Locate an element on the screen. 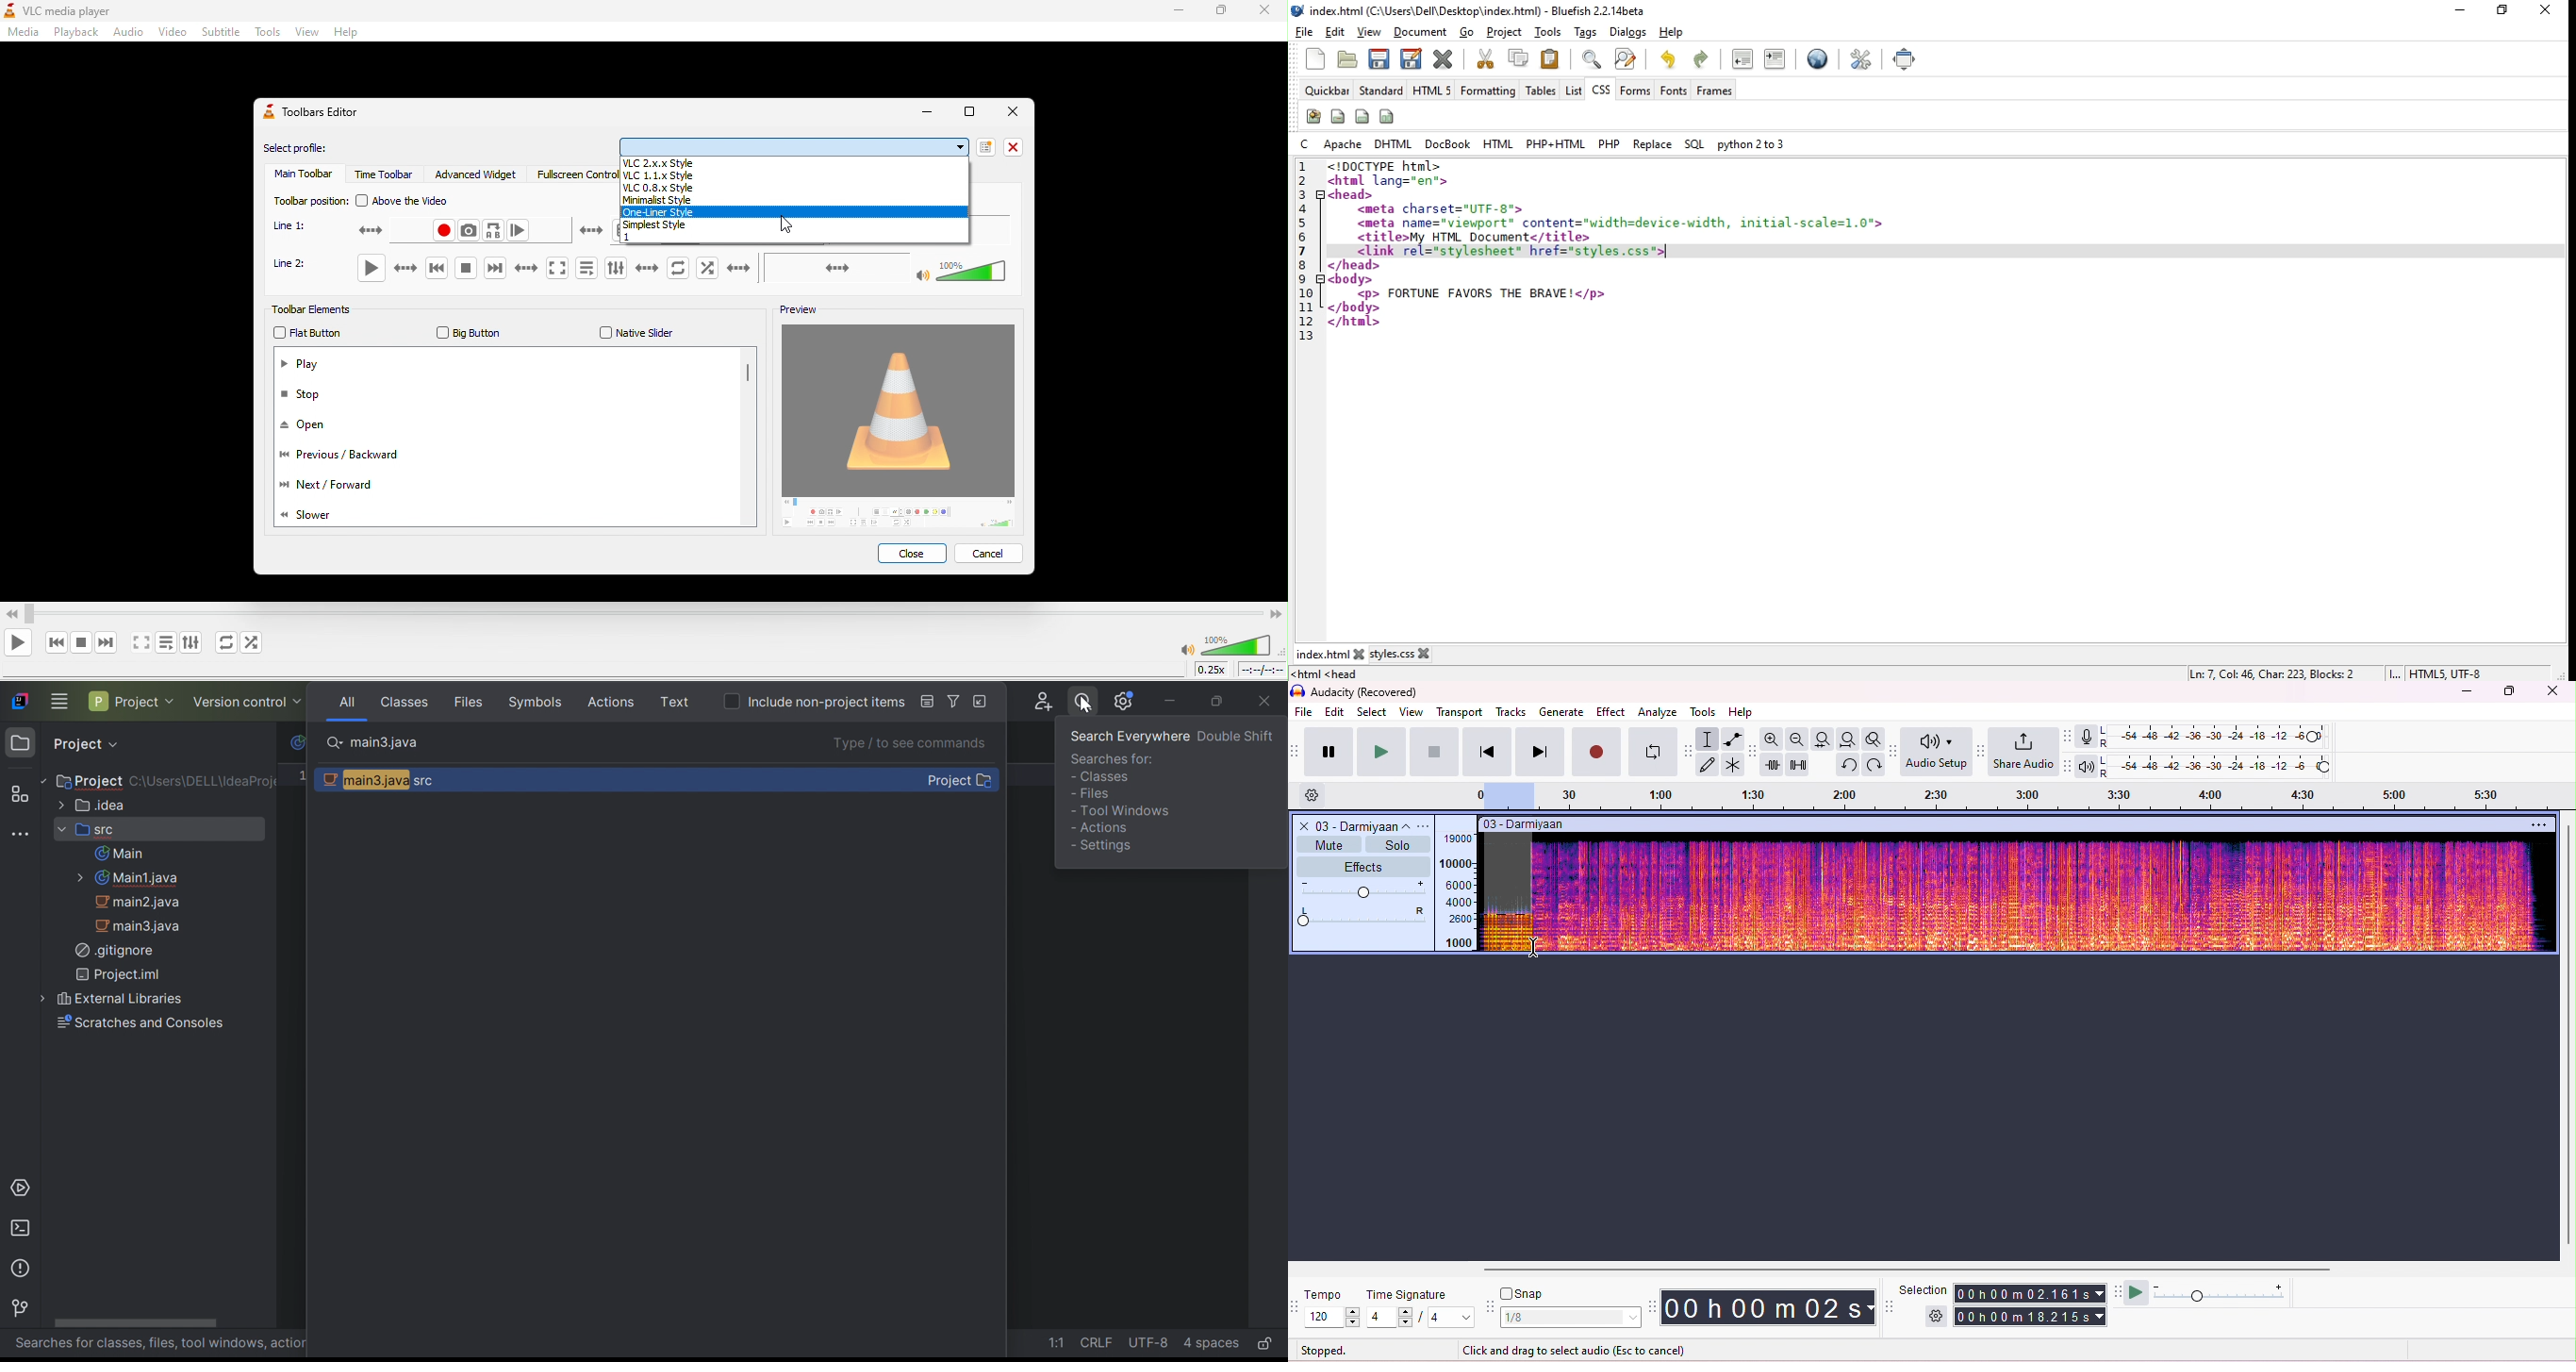 This screenshot has height=1372, width=2576. External Libraries is located at coordinates (108, 999).